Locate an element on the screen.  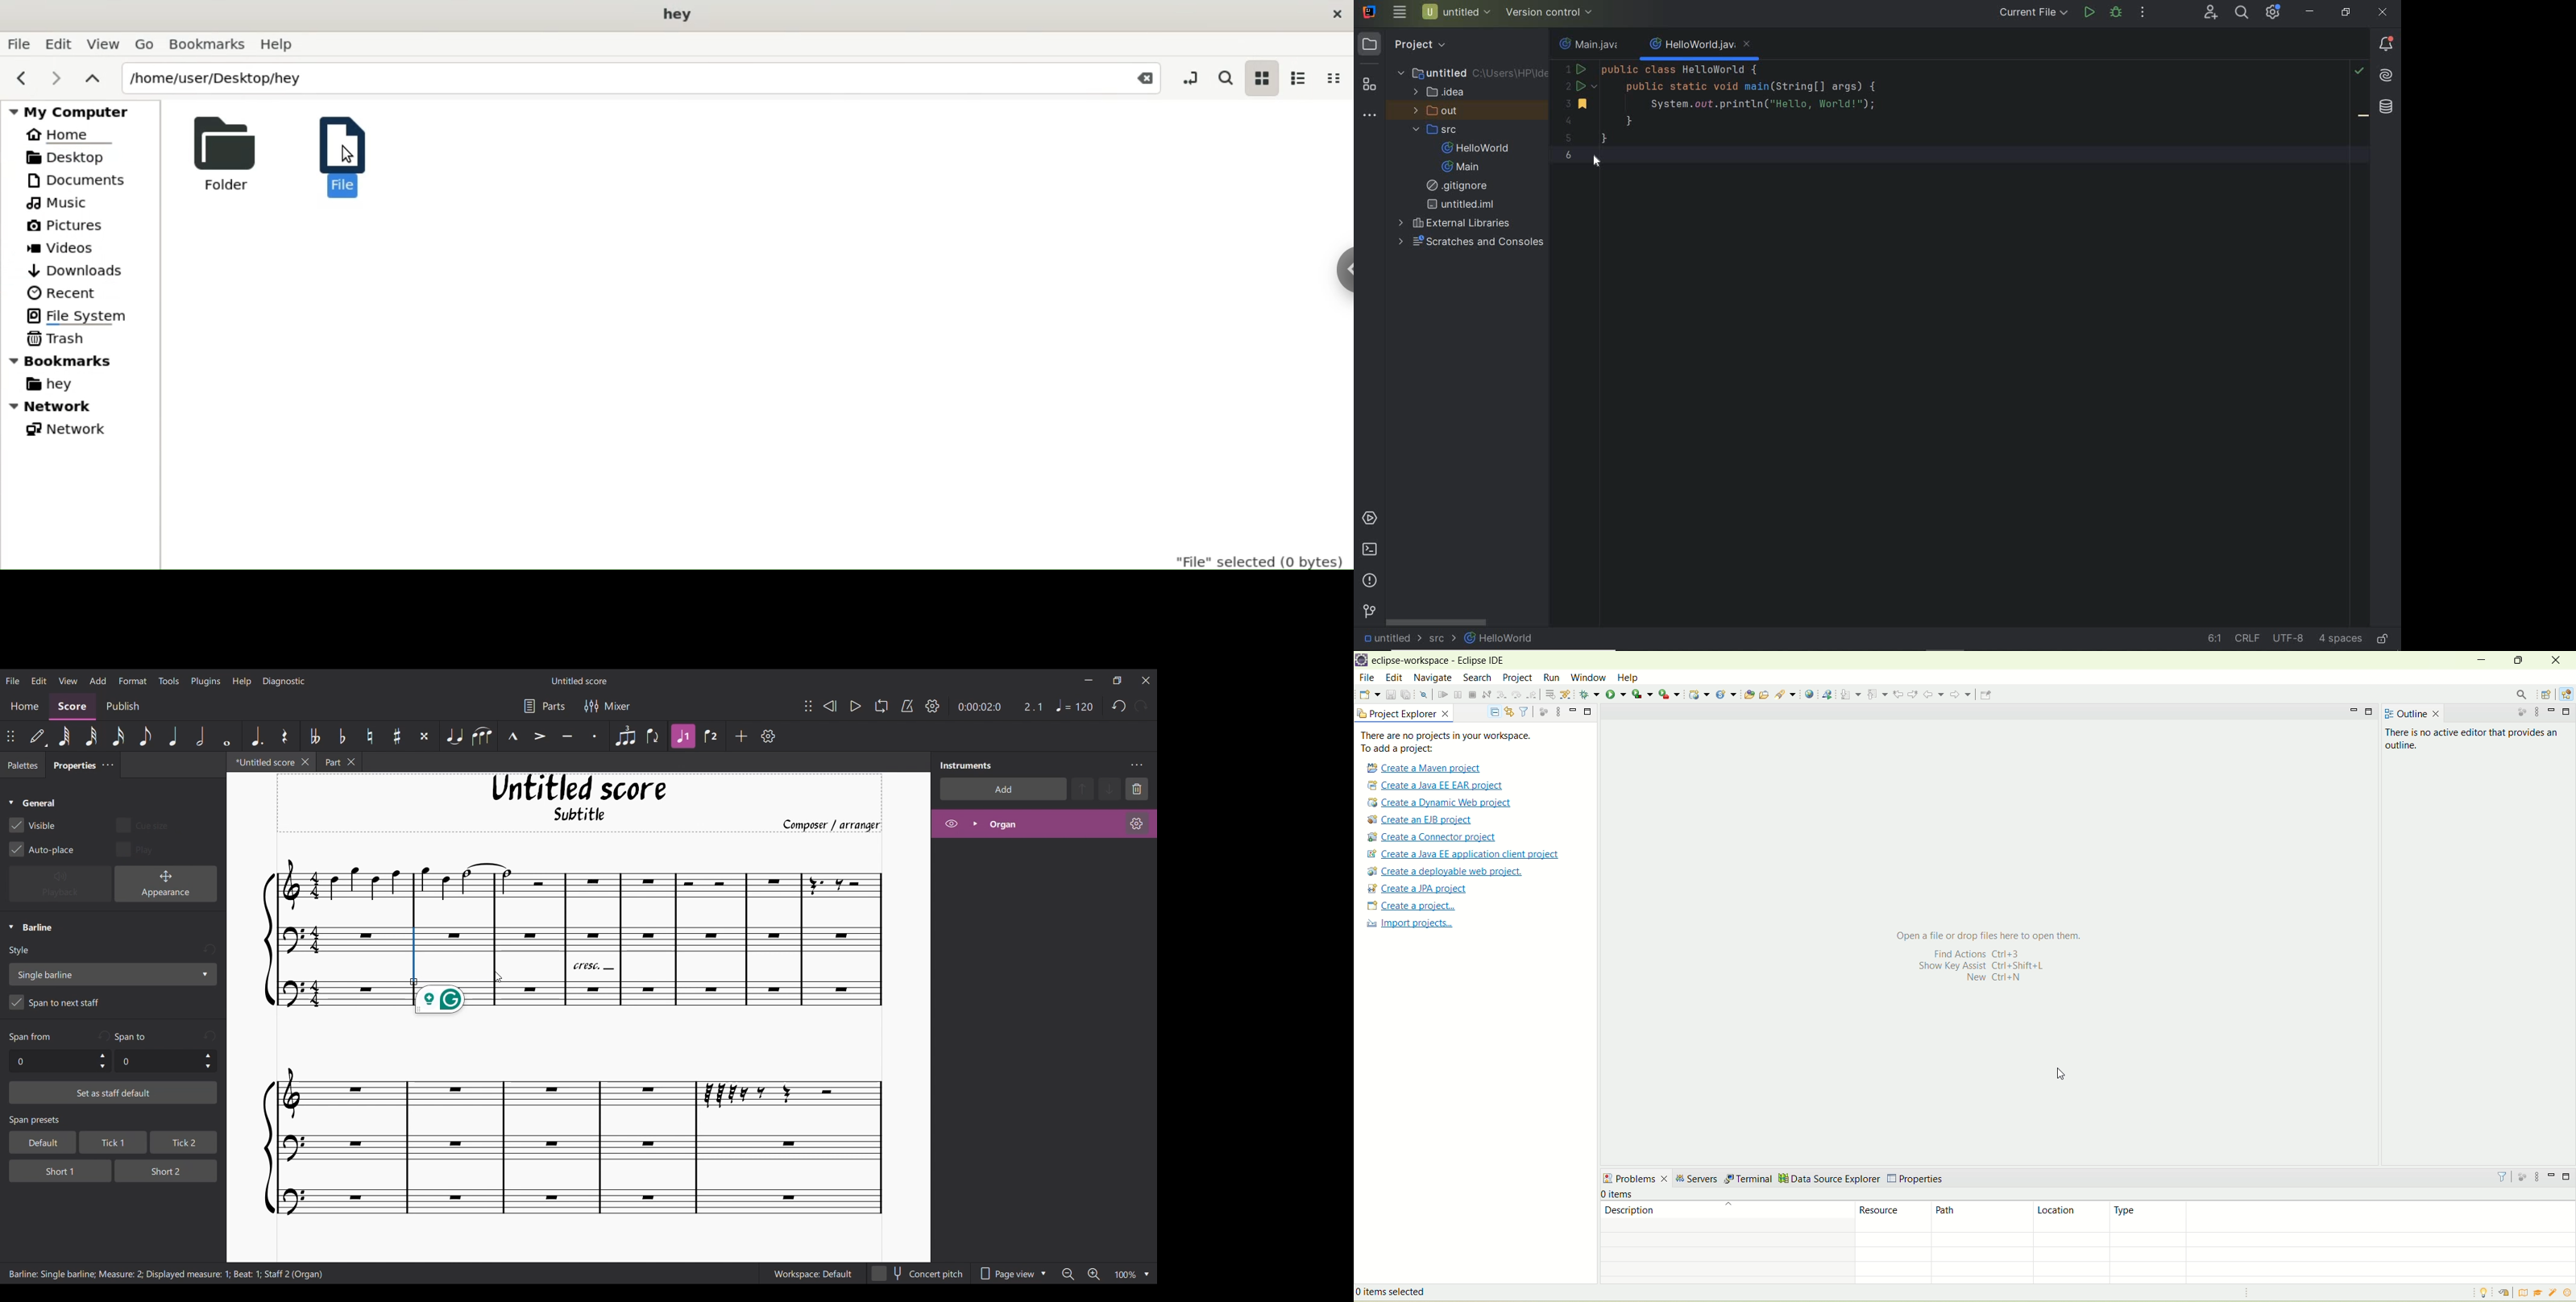
project explorer is located at coordinates (1404, 713).